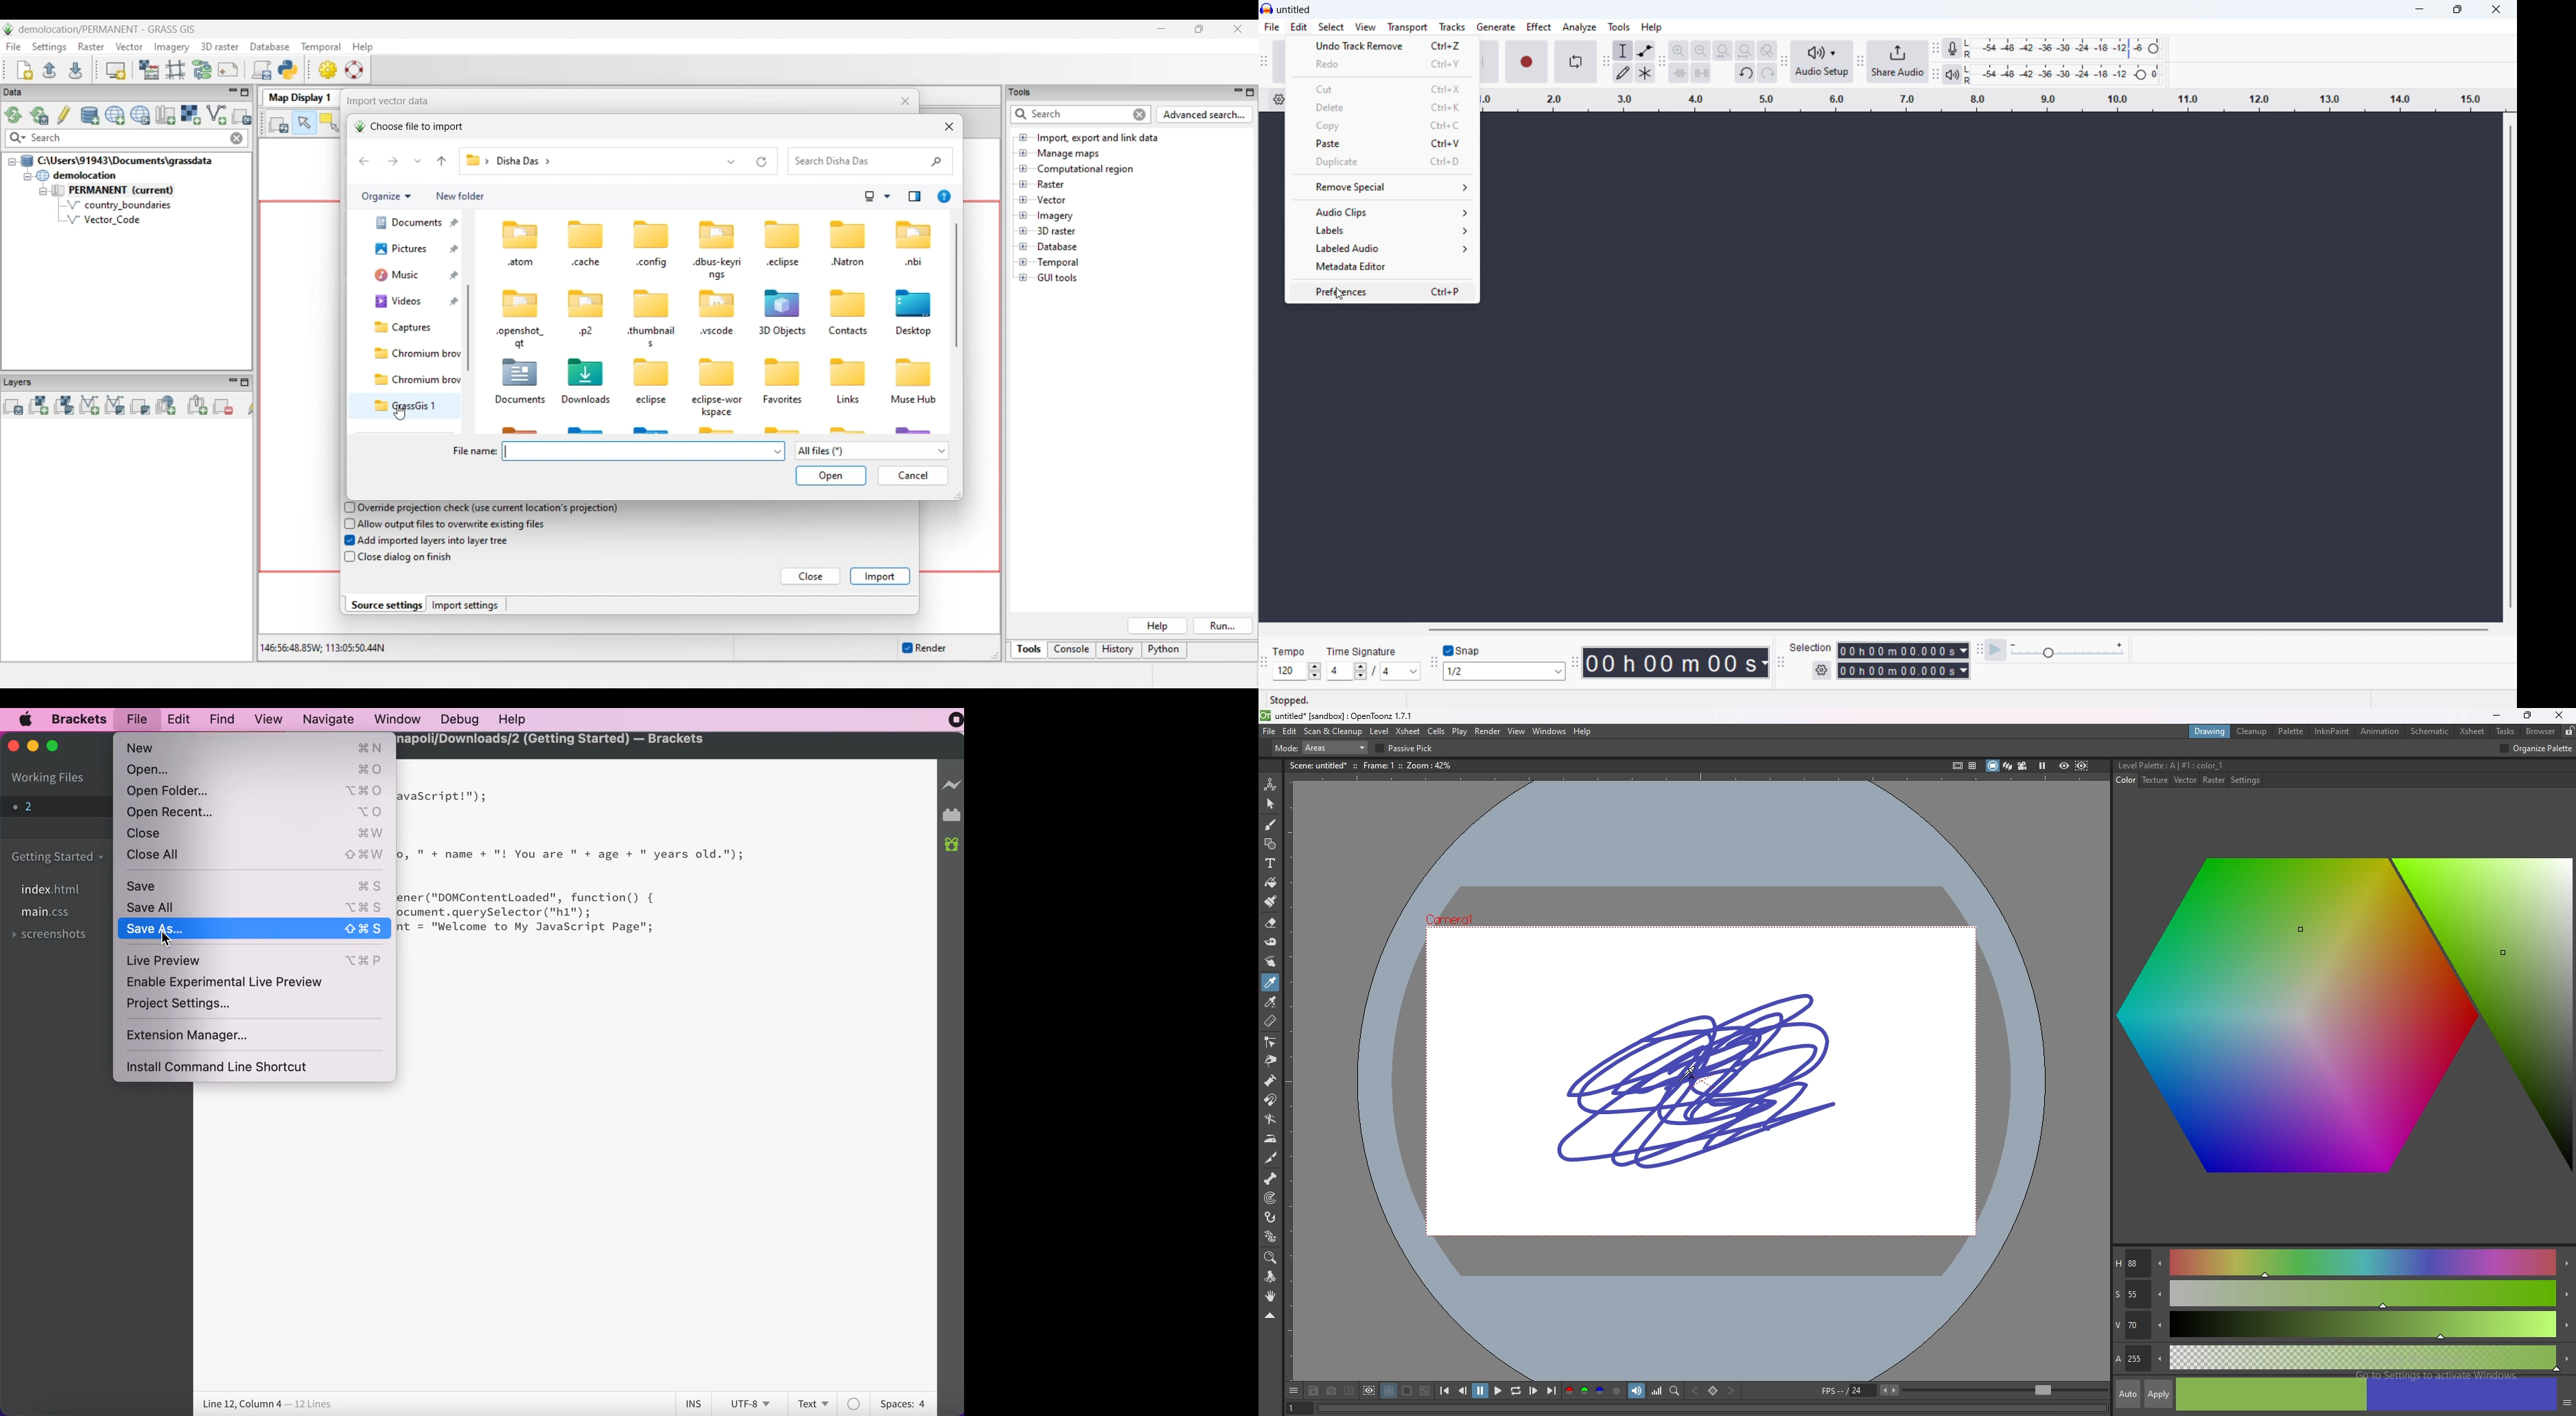 The width and height of the screenshot is (2576, 1428). I want to click on zoom in, so click(1678, 50).